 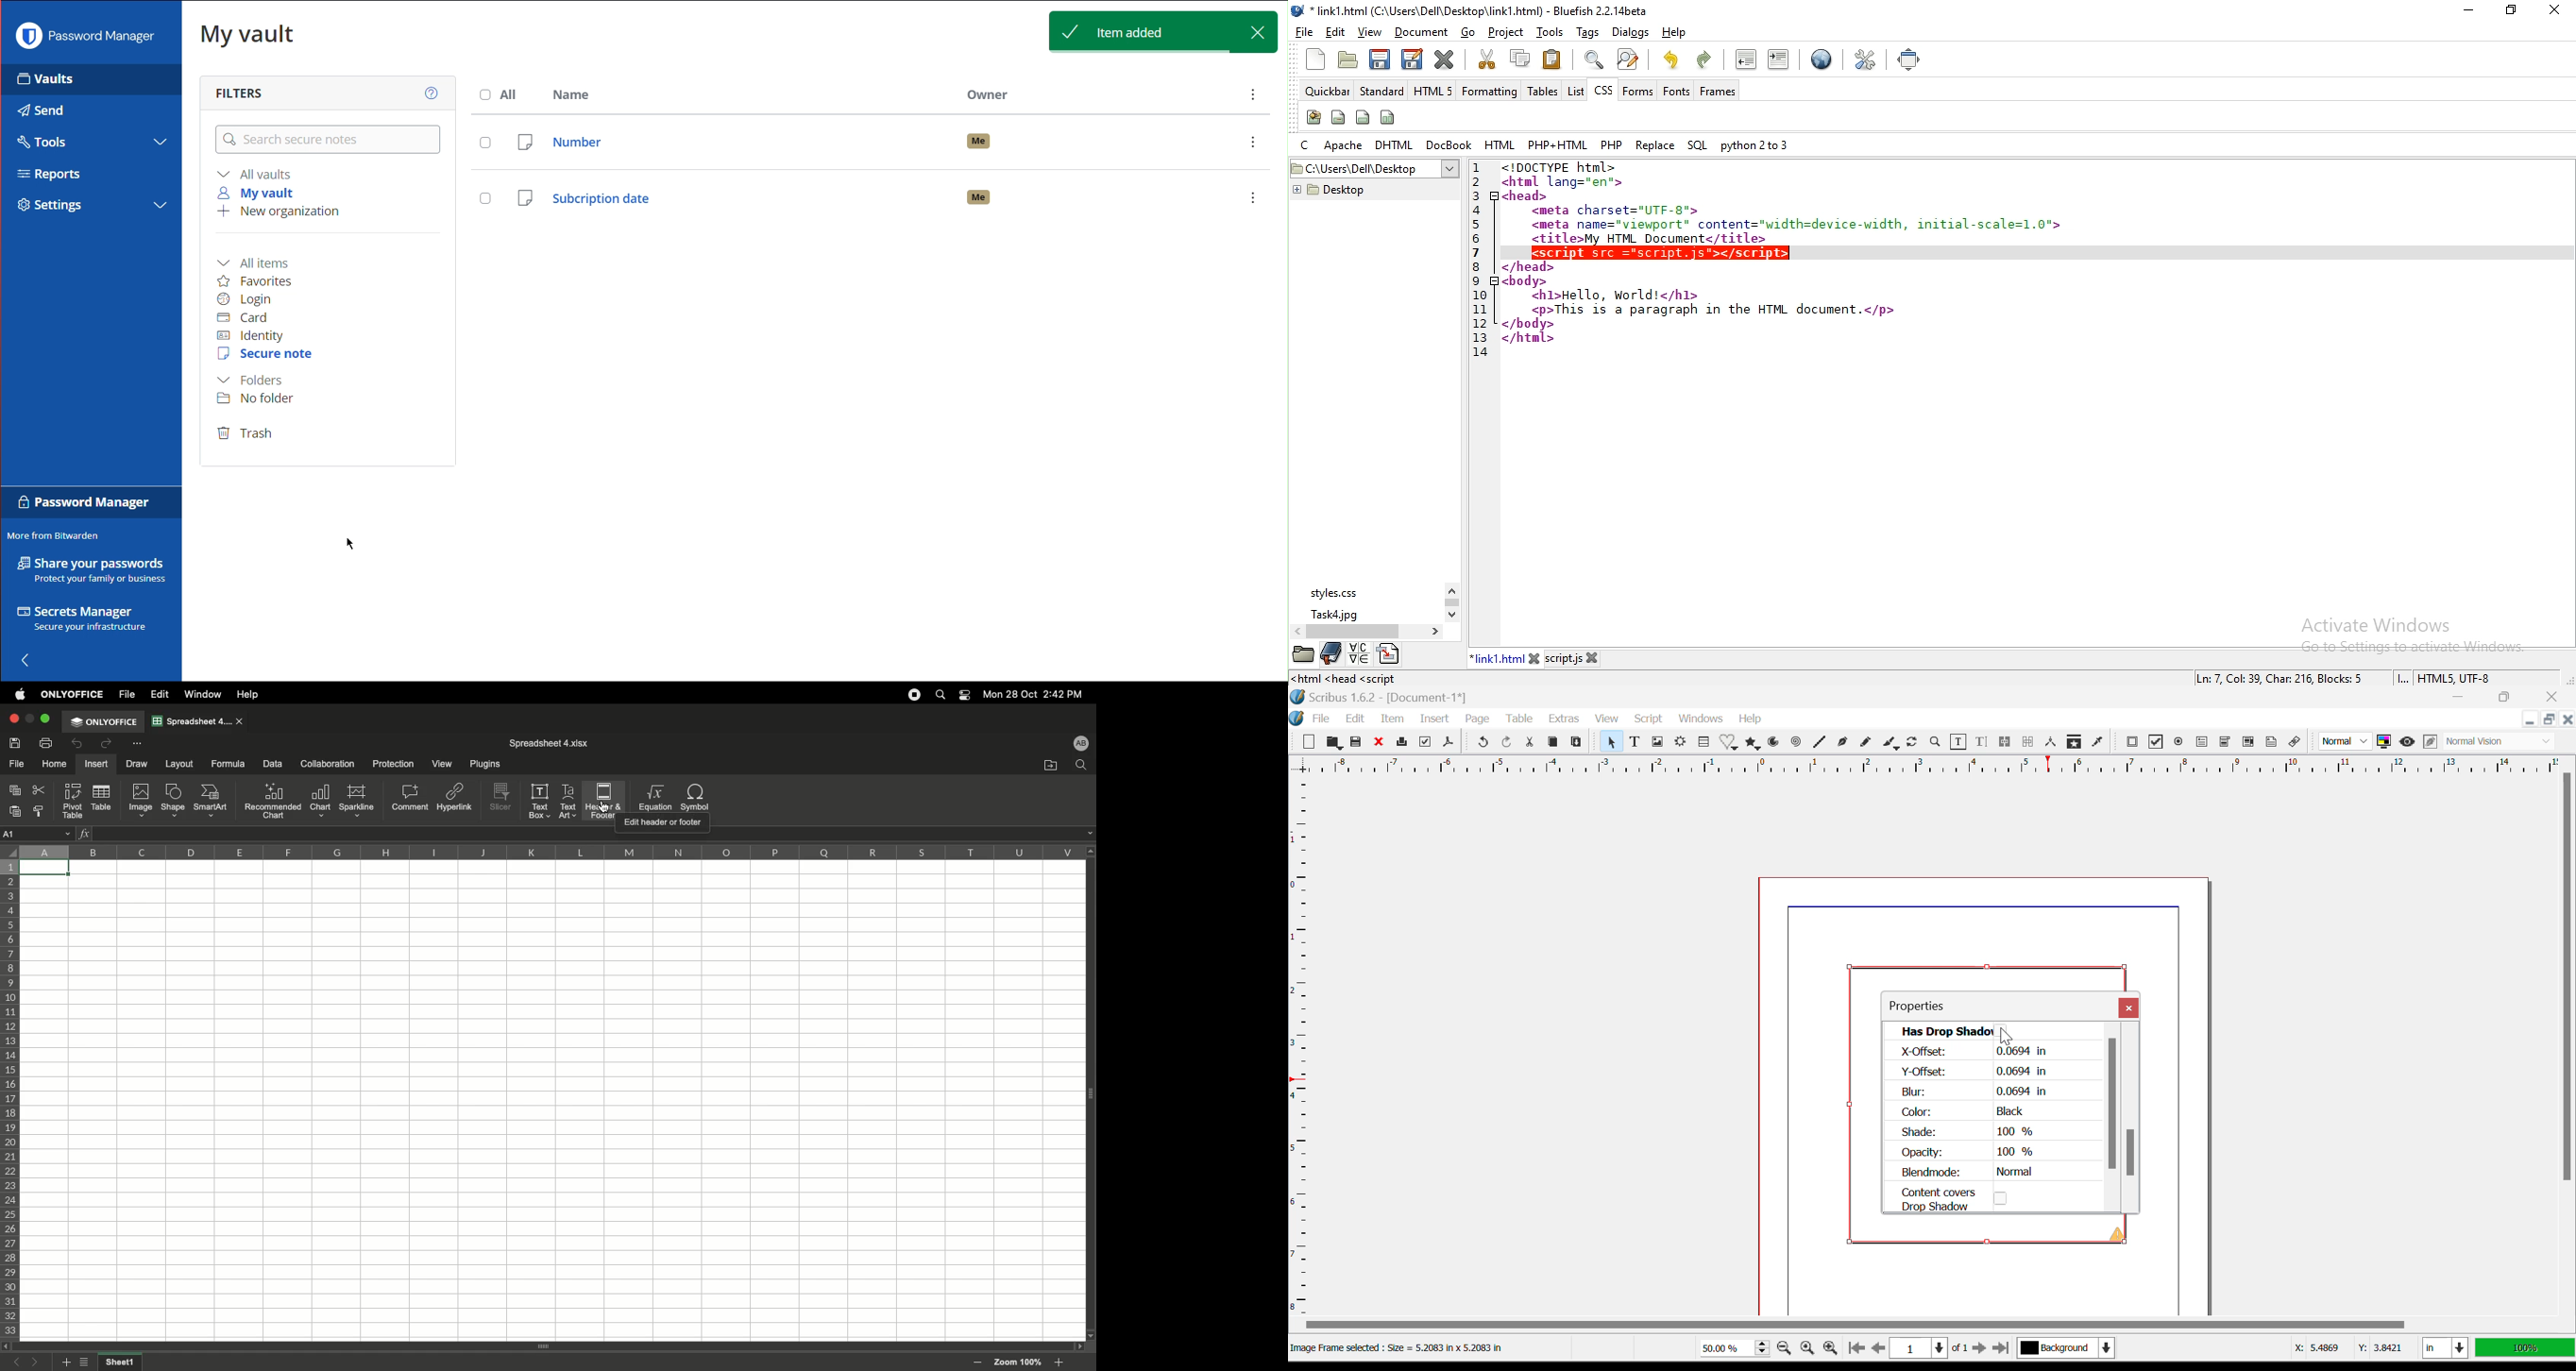 What do you see at coordinates (1360, 653) in the screenshot?
I see `language` at bounding box center [1360, 653].